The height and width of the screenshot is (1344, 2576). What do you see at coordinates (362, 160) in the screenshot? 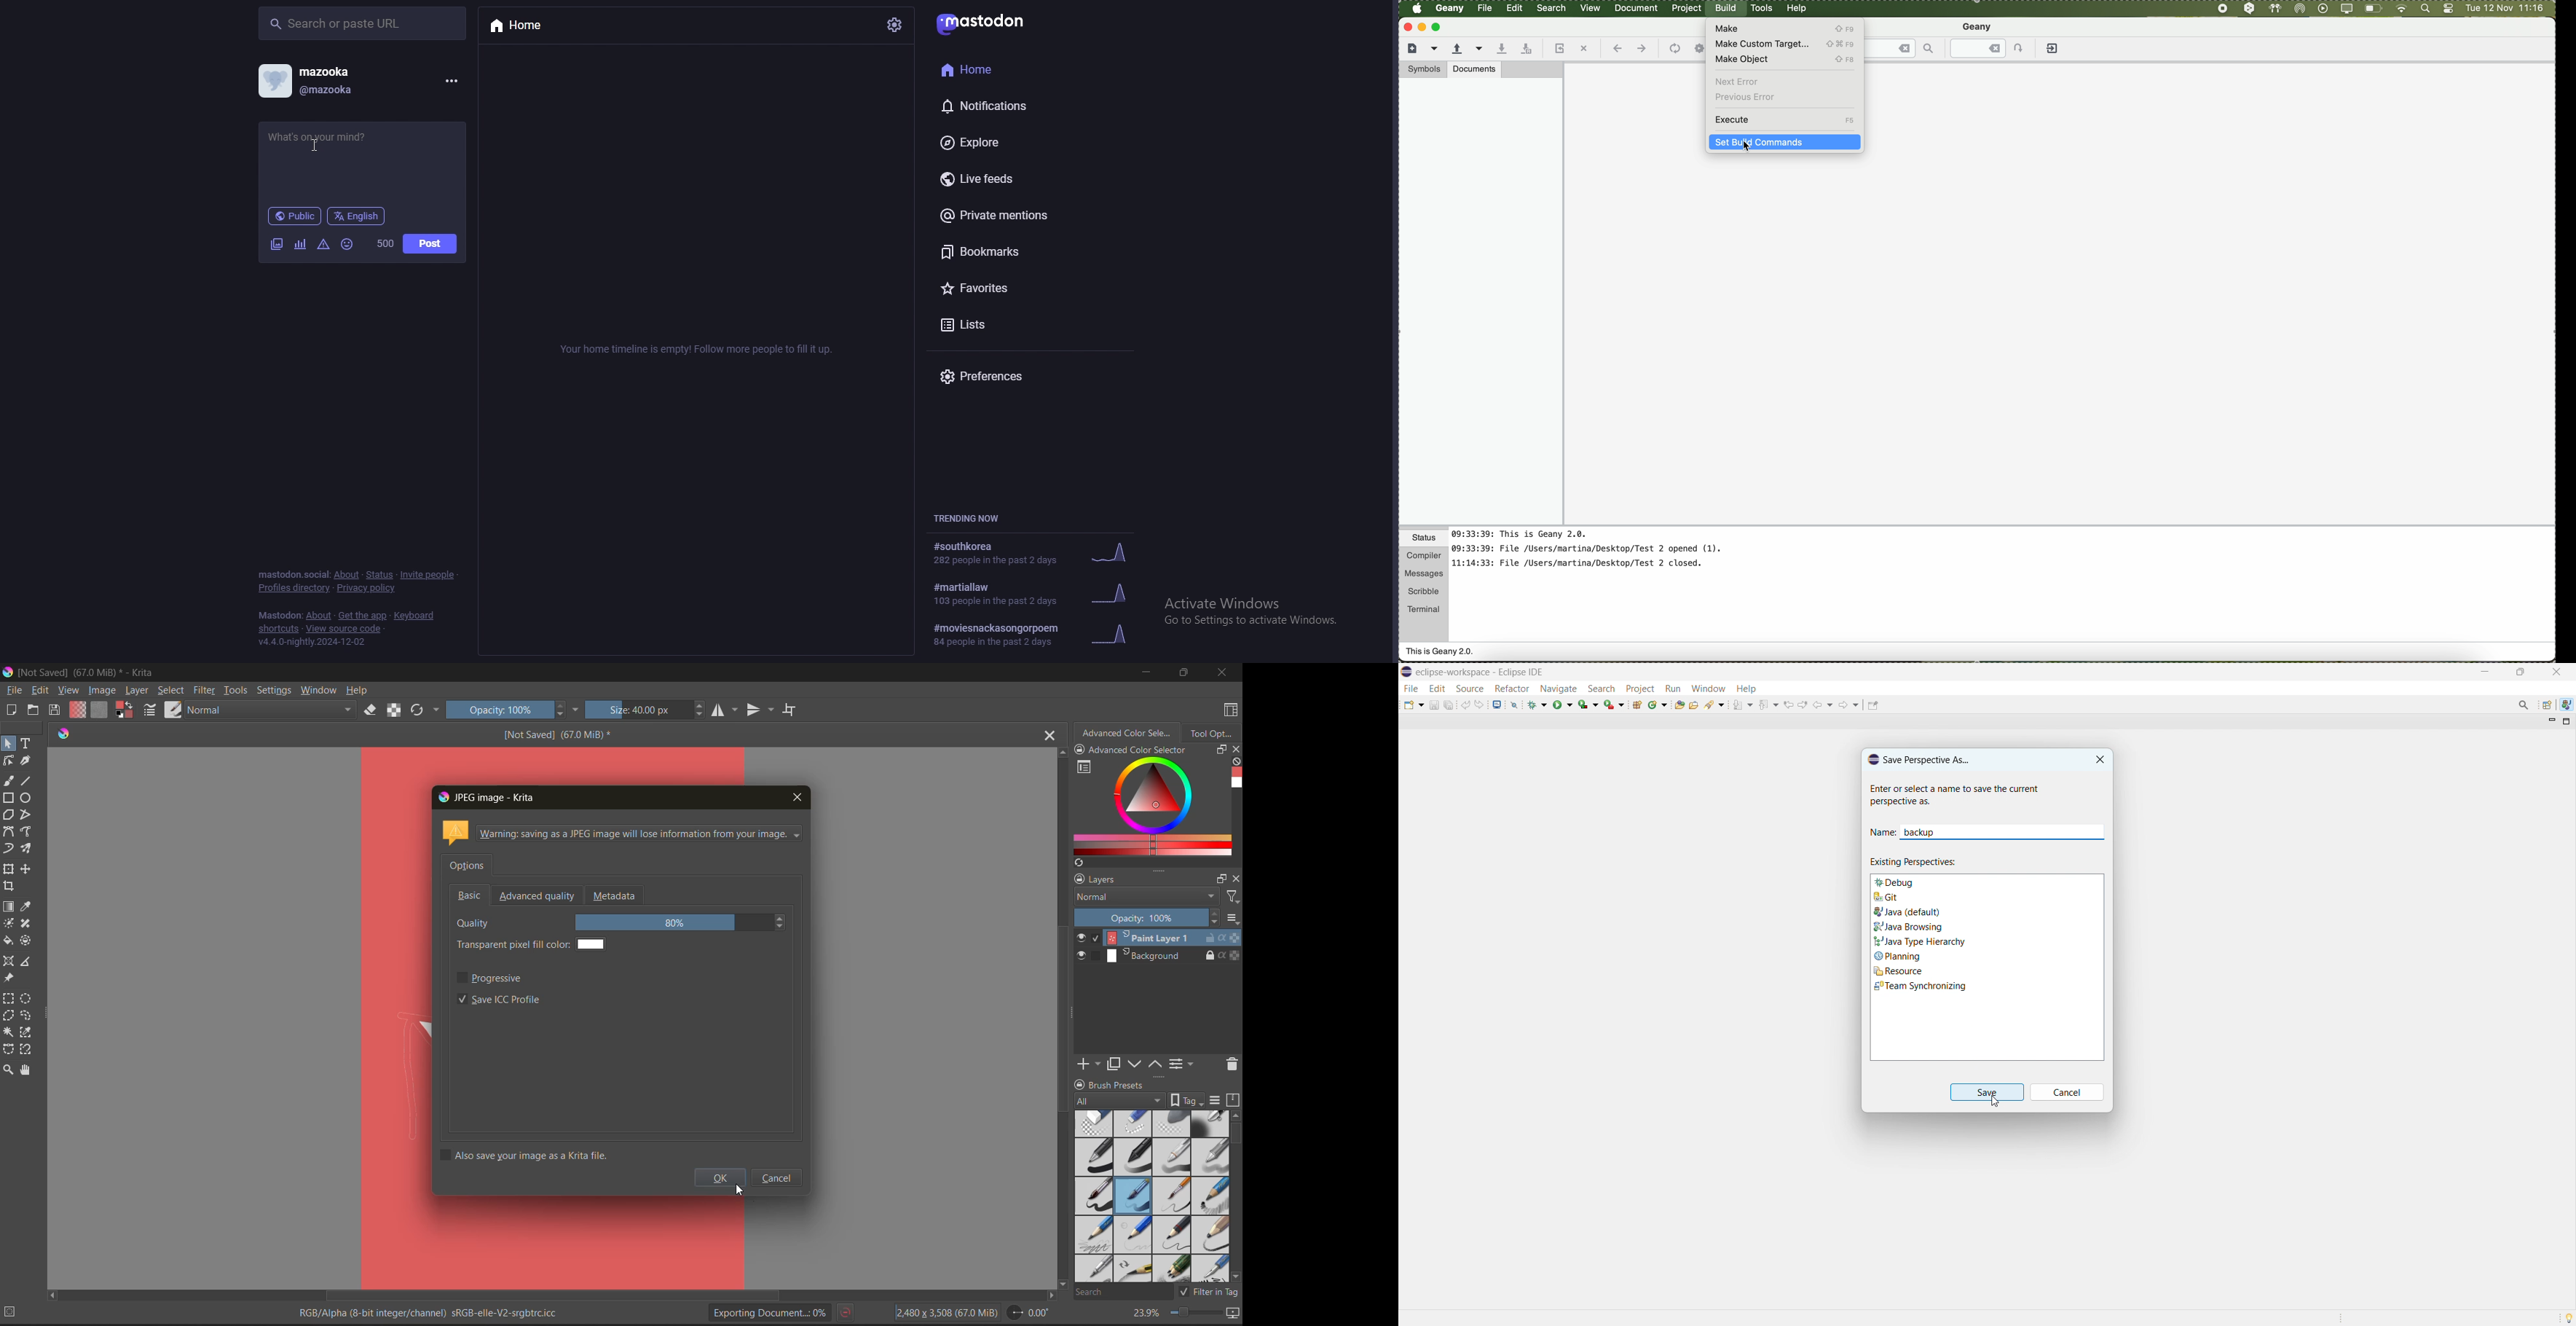
I see `status input` at bounding box center [362, 160].